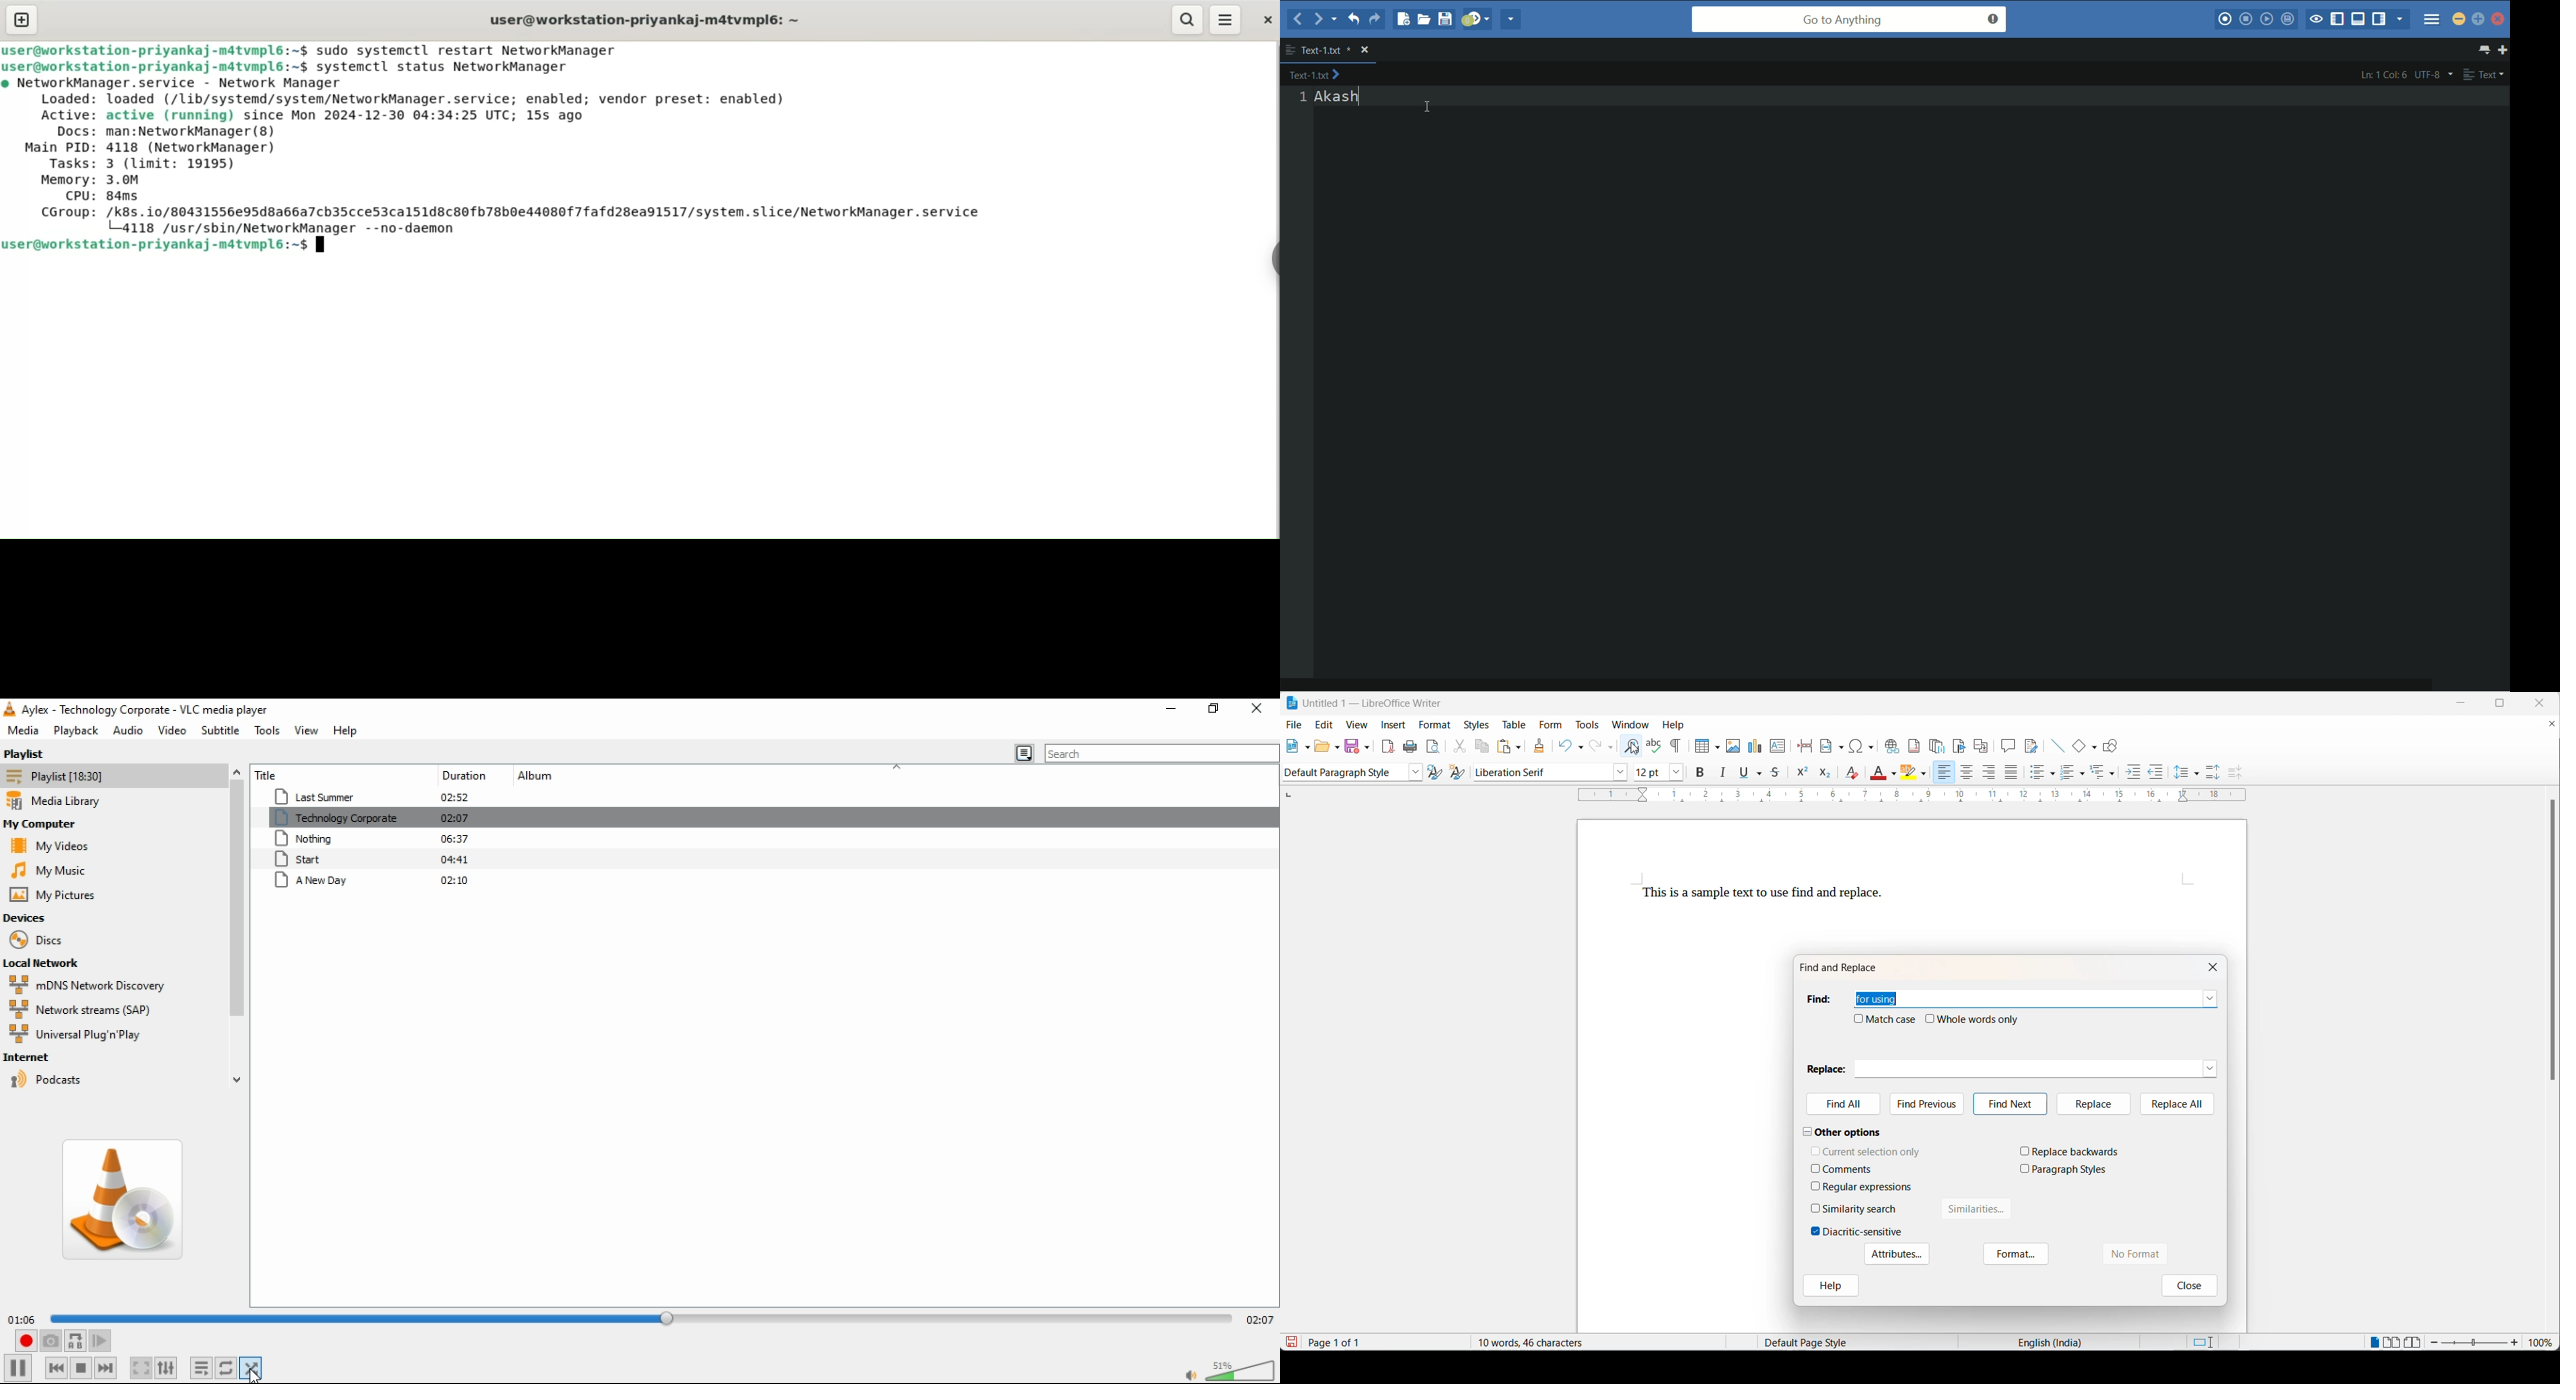 The image size is (2576, 1400). I want to click on show all tab, so click(2485, 49).